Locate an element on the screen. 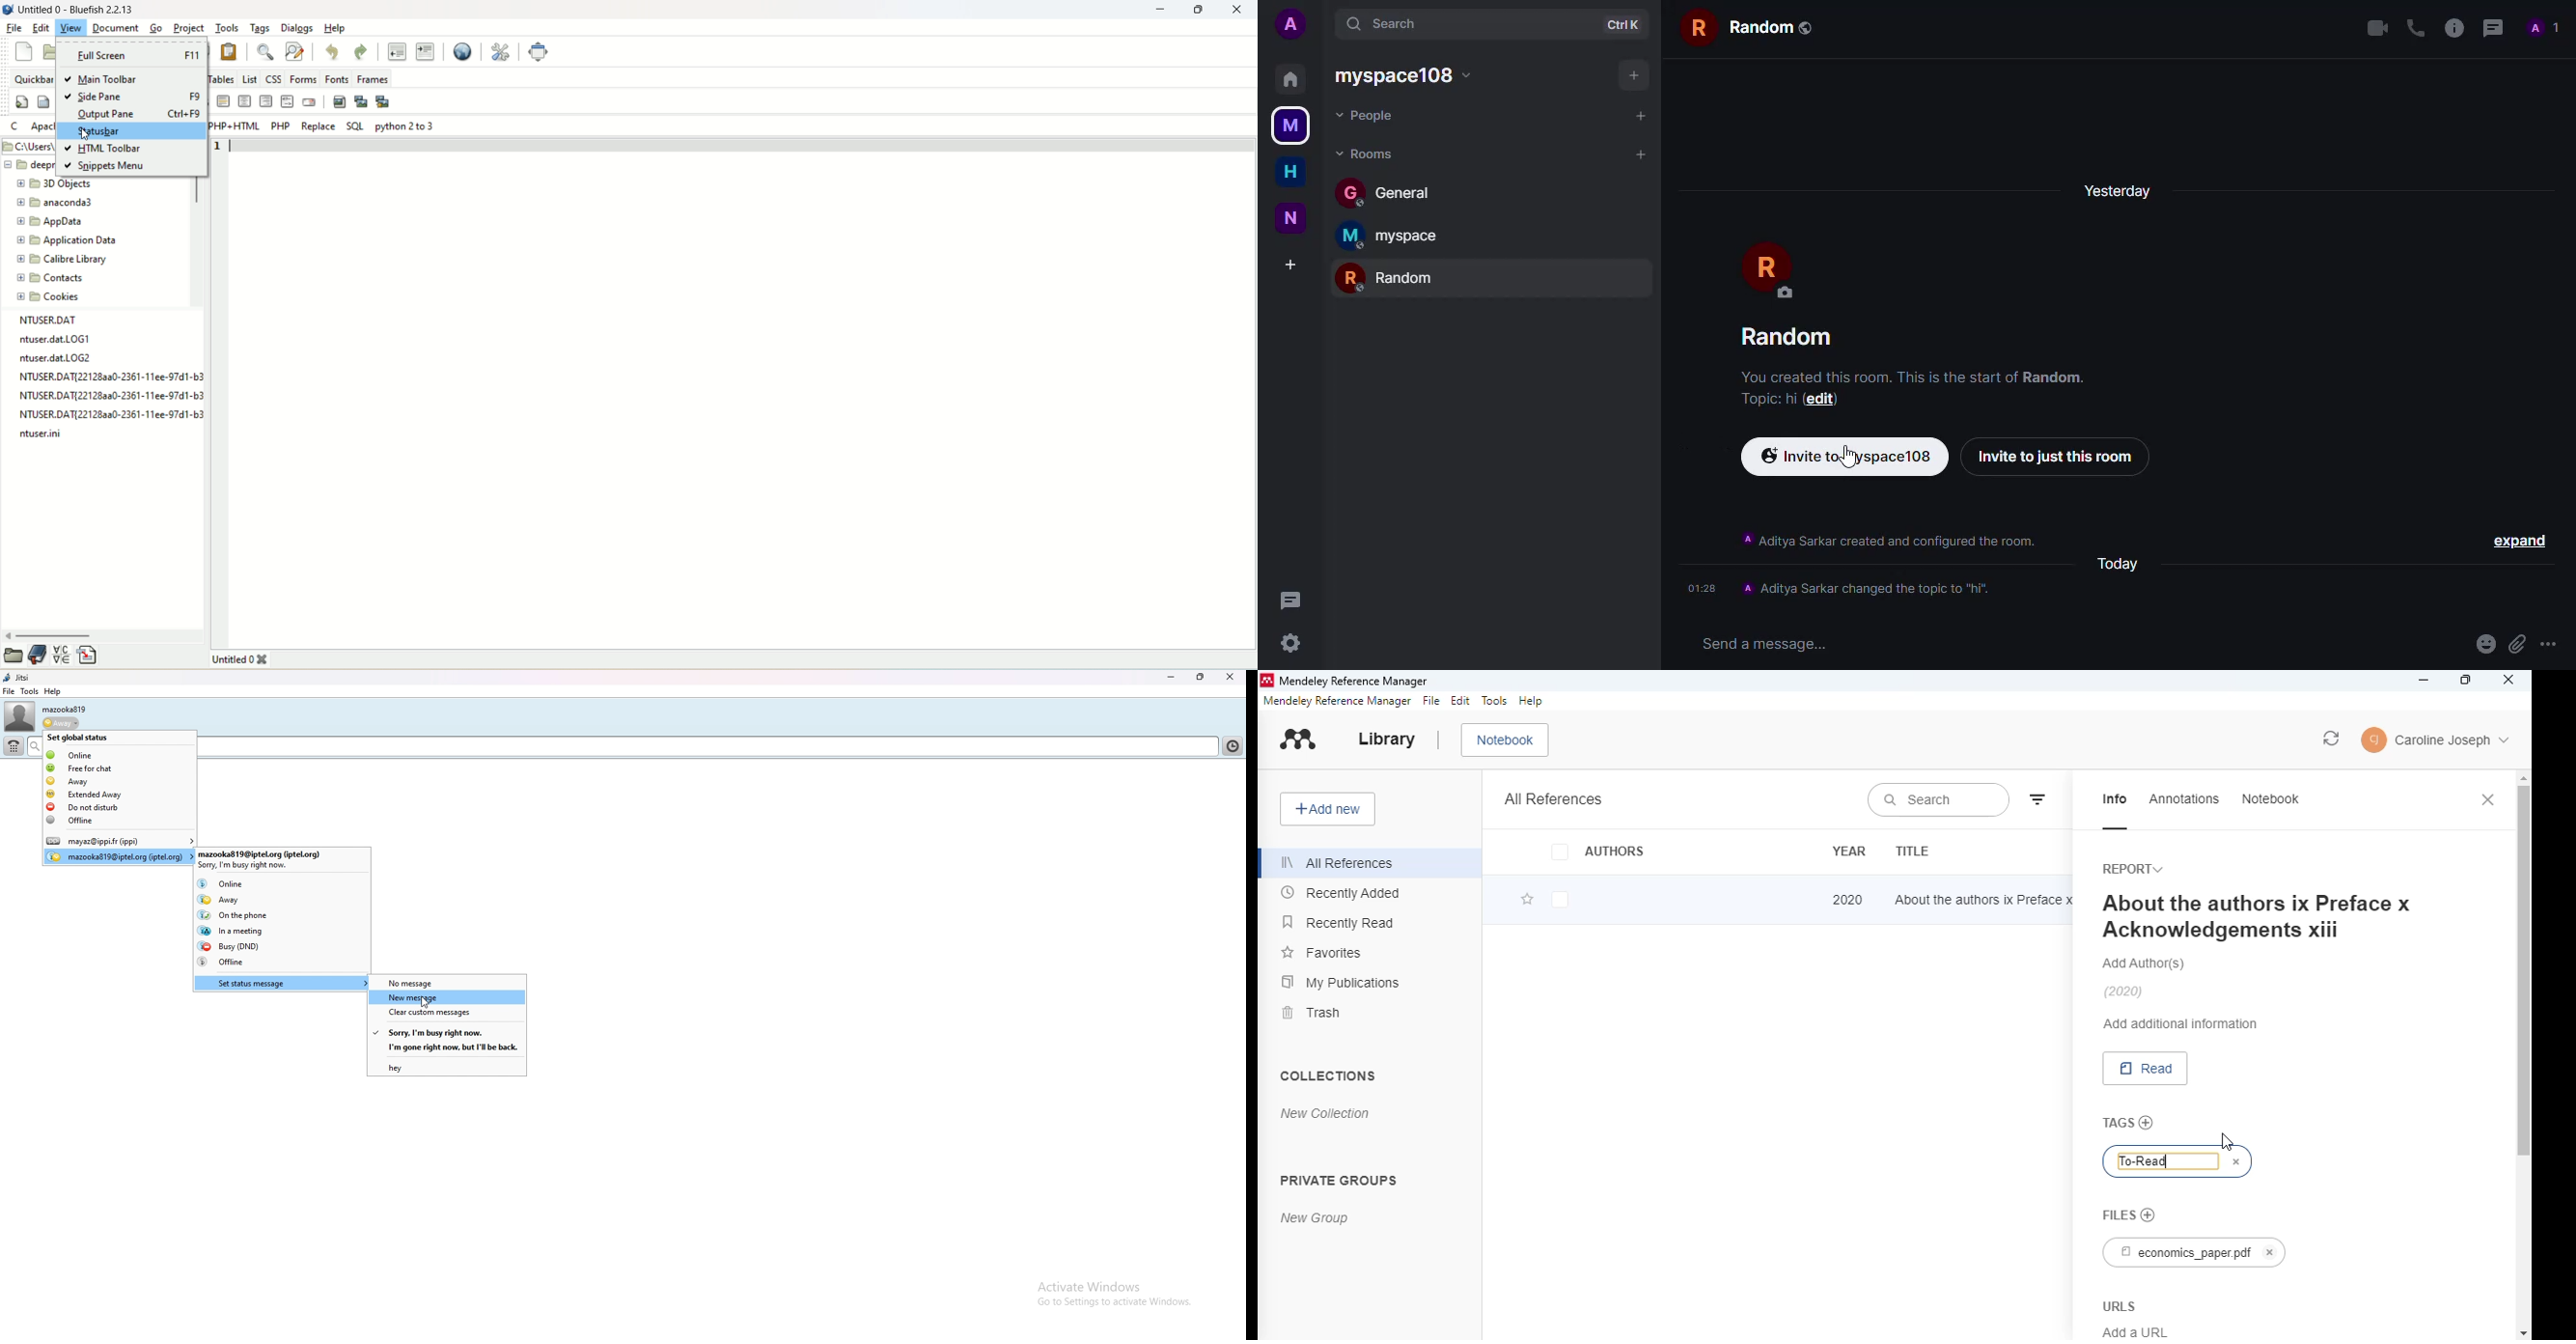 The image size is (2576, 1344). open is located at coordinates (13, 657).